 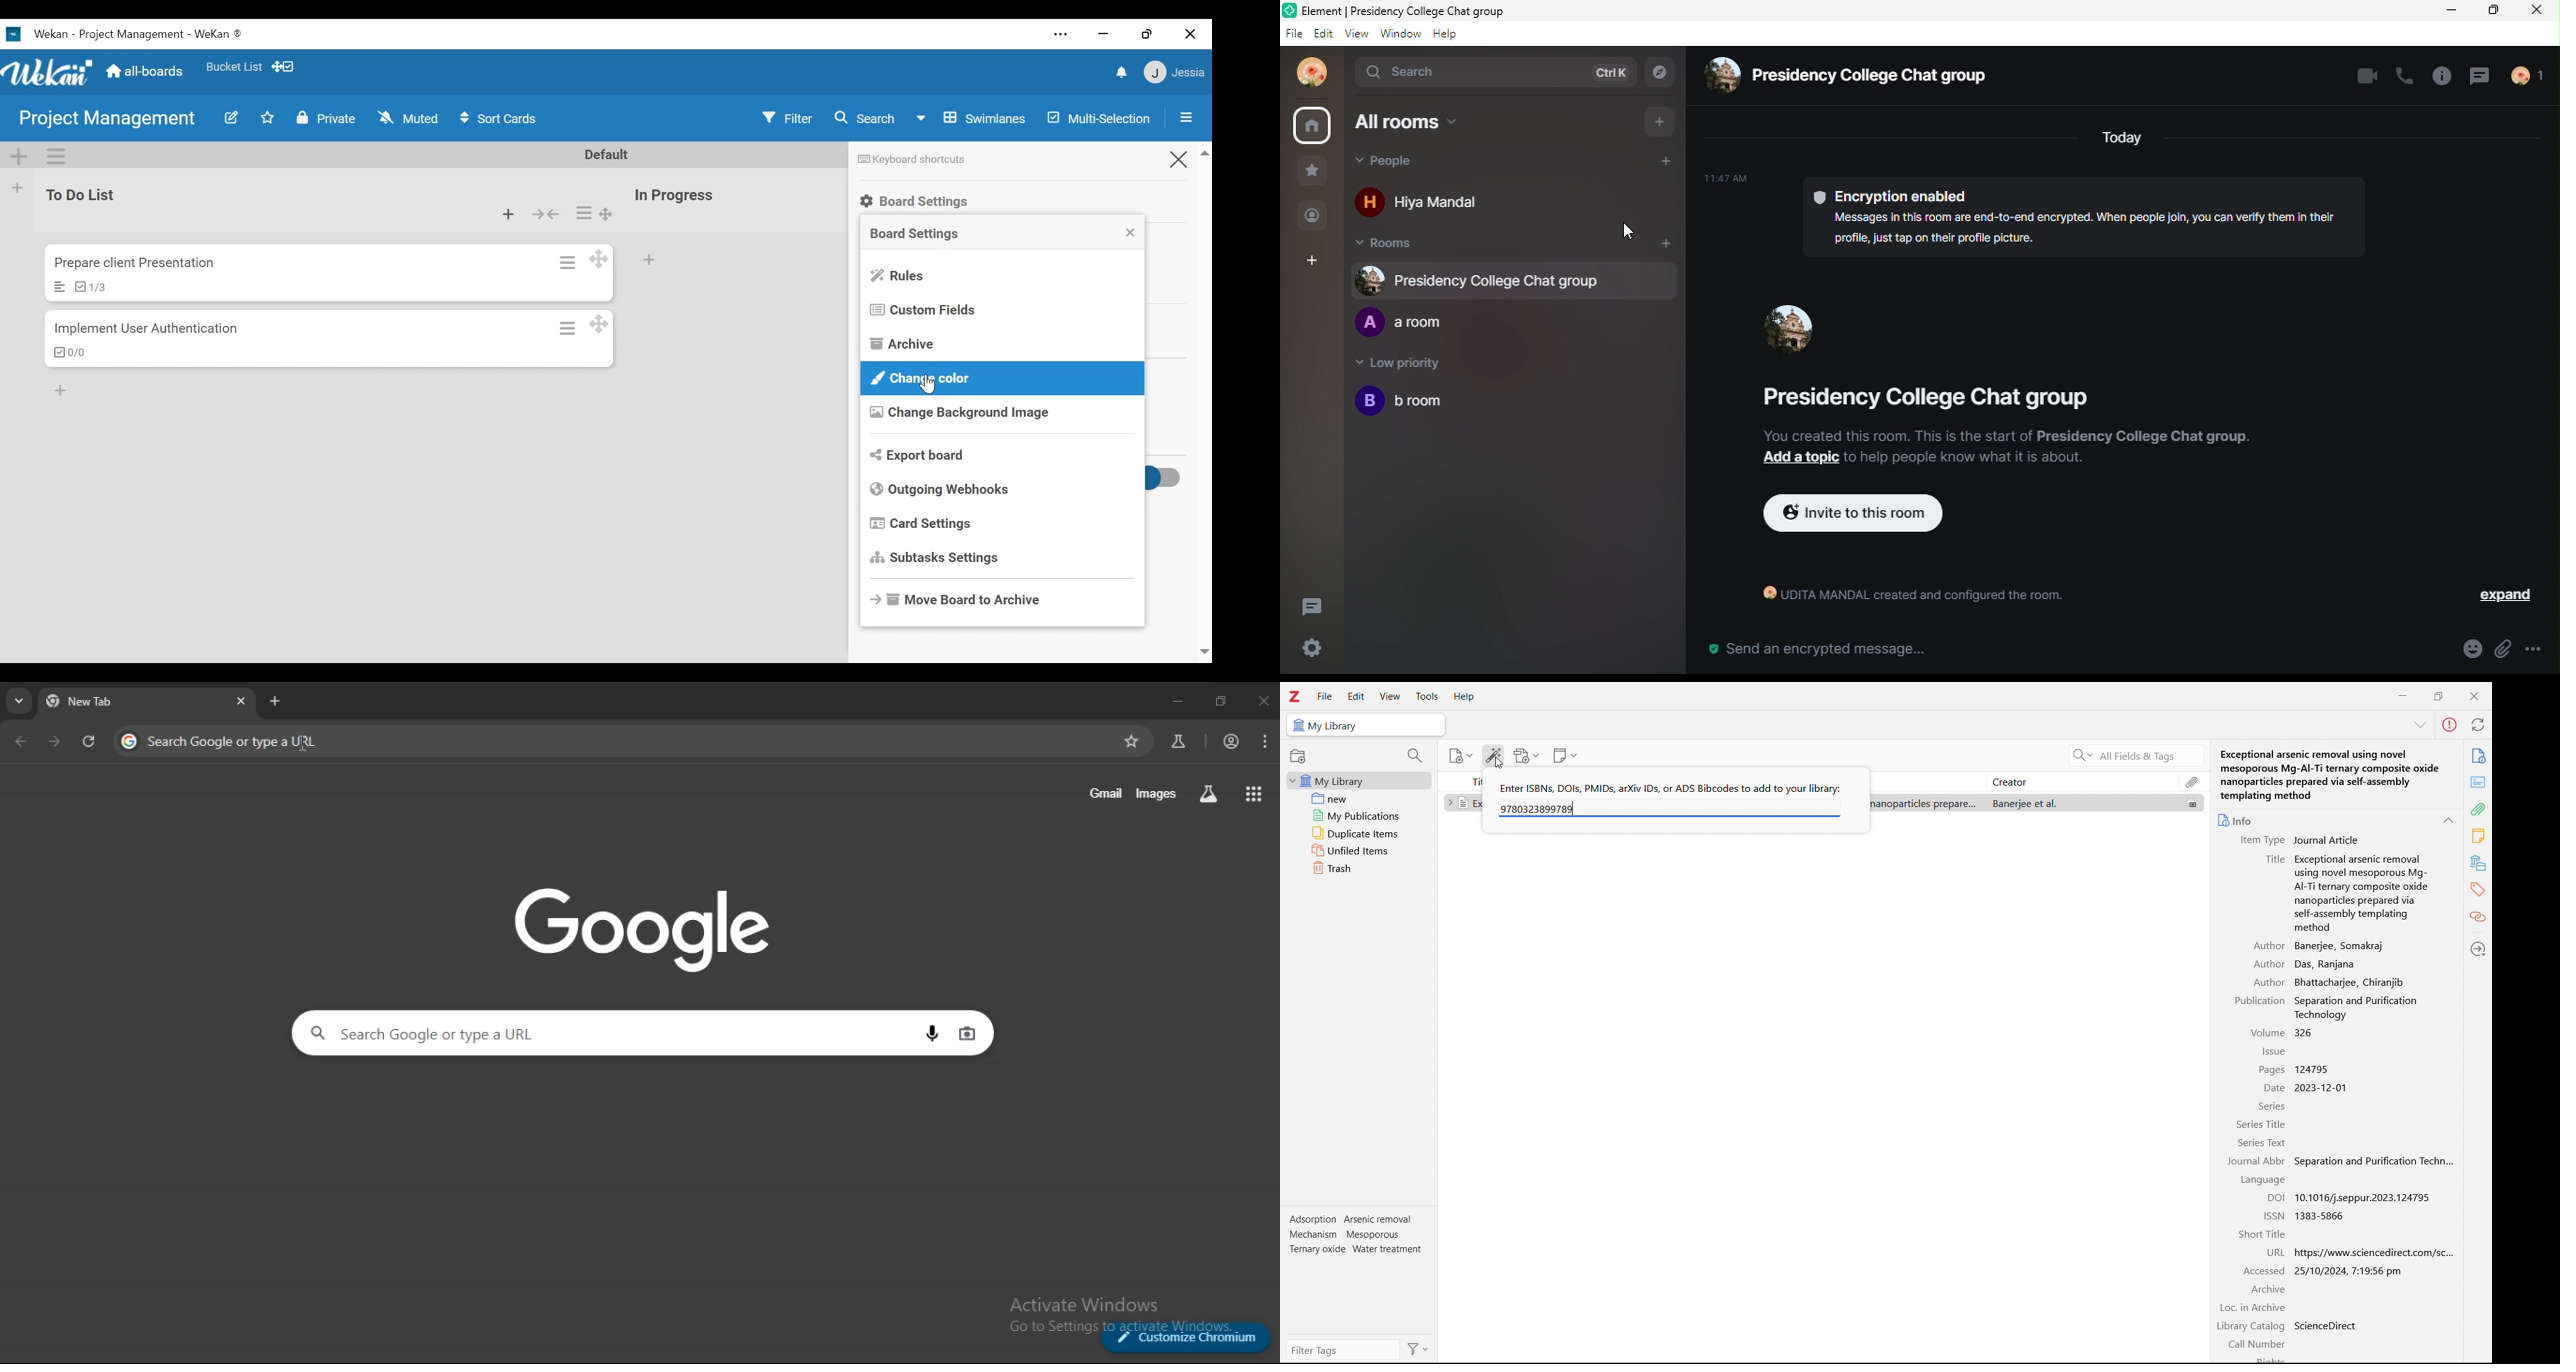 What do you see at coordinates (2268, 982) in the screenshot?
I see `Author` at bounding box center [2268, 982].